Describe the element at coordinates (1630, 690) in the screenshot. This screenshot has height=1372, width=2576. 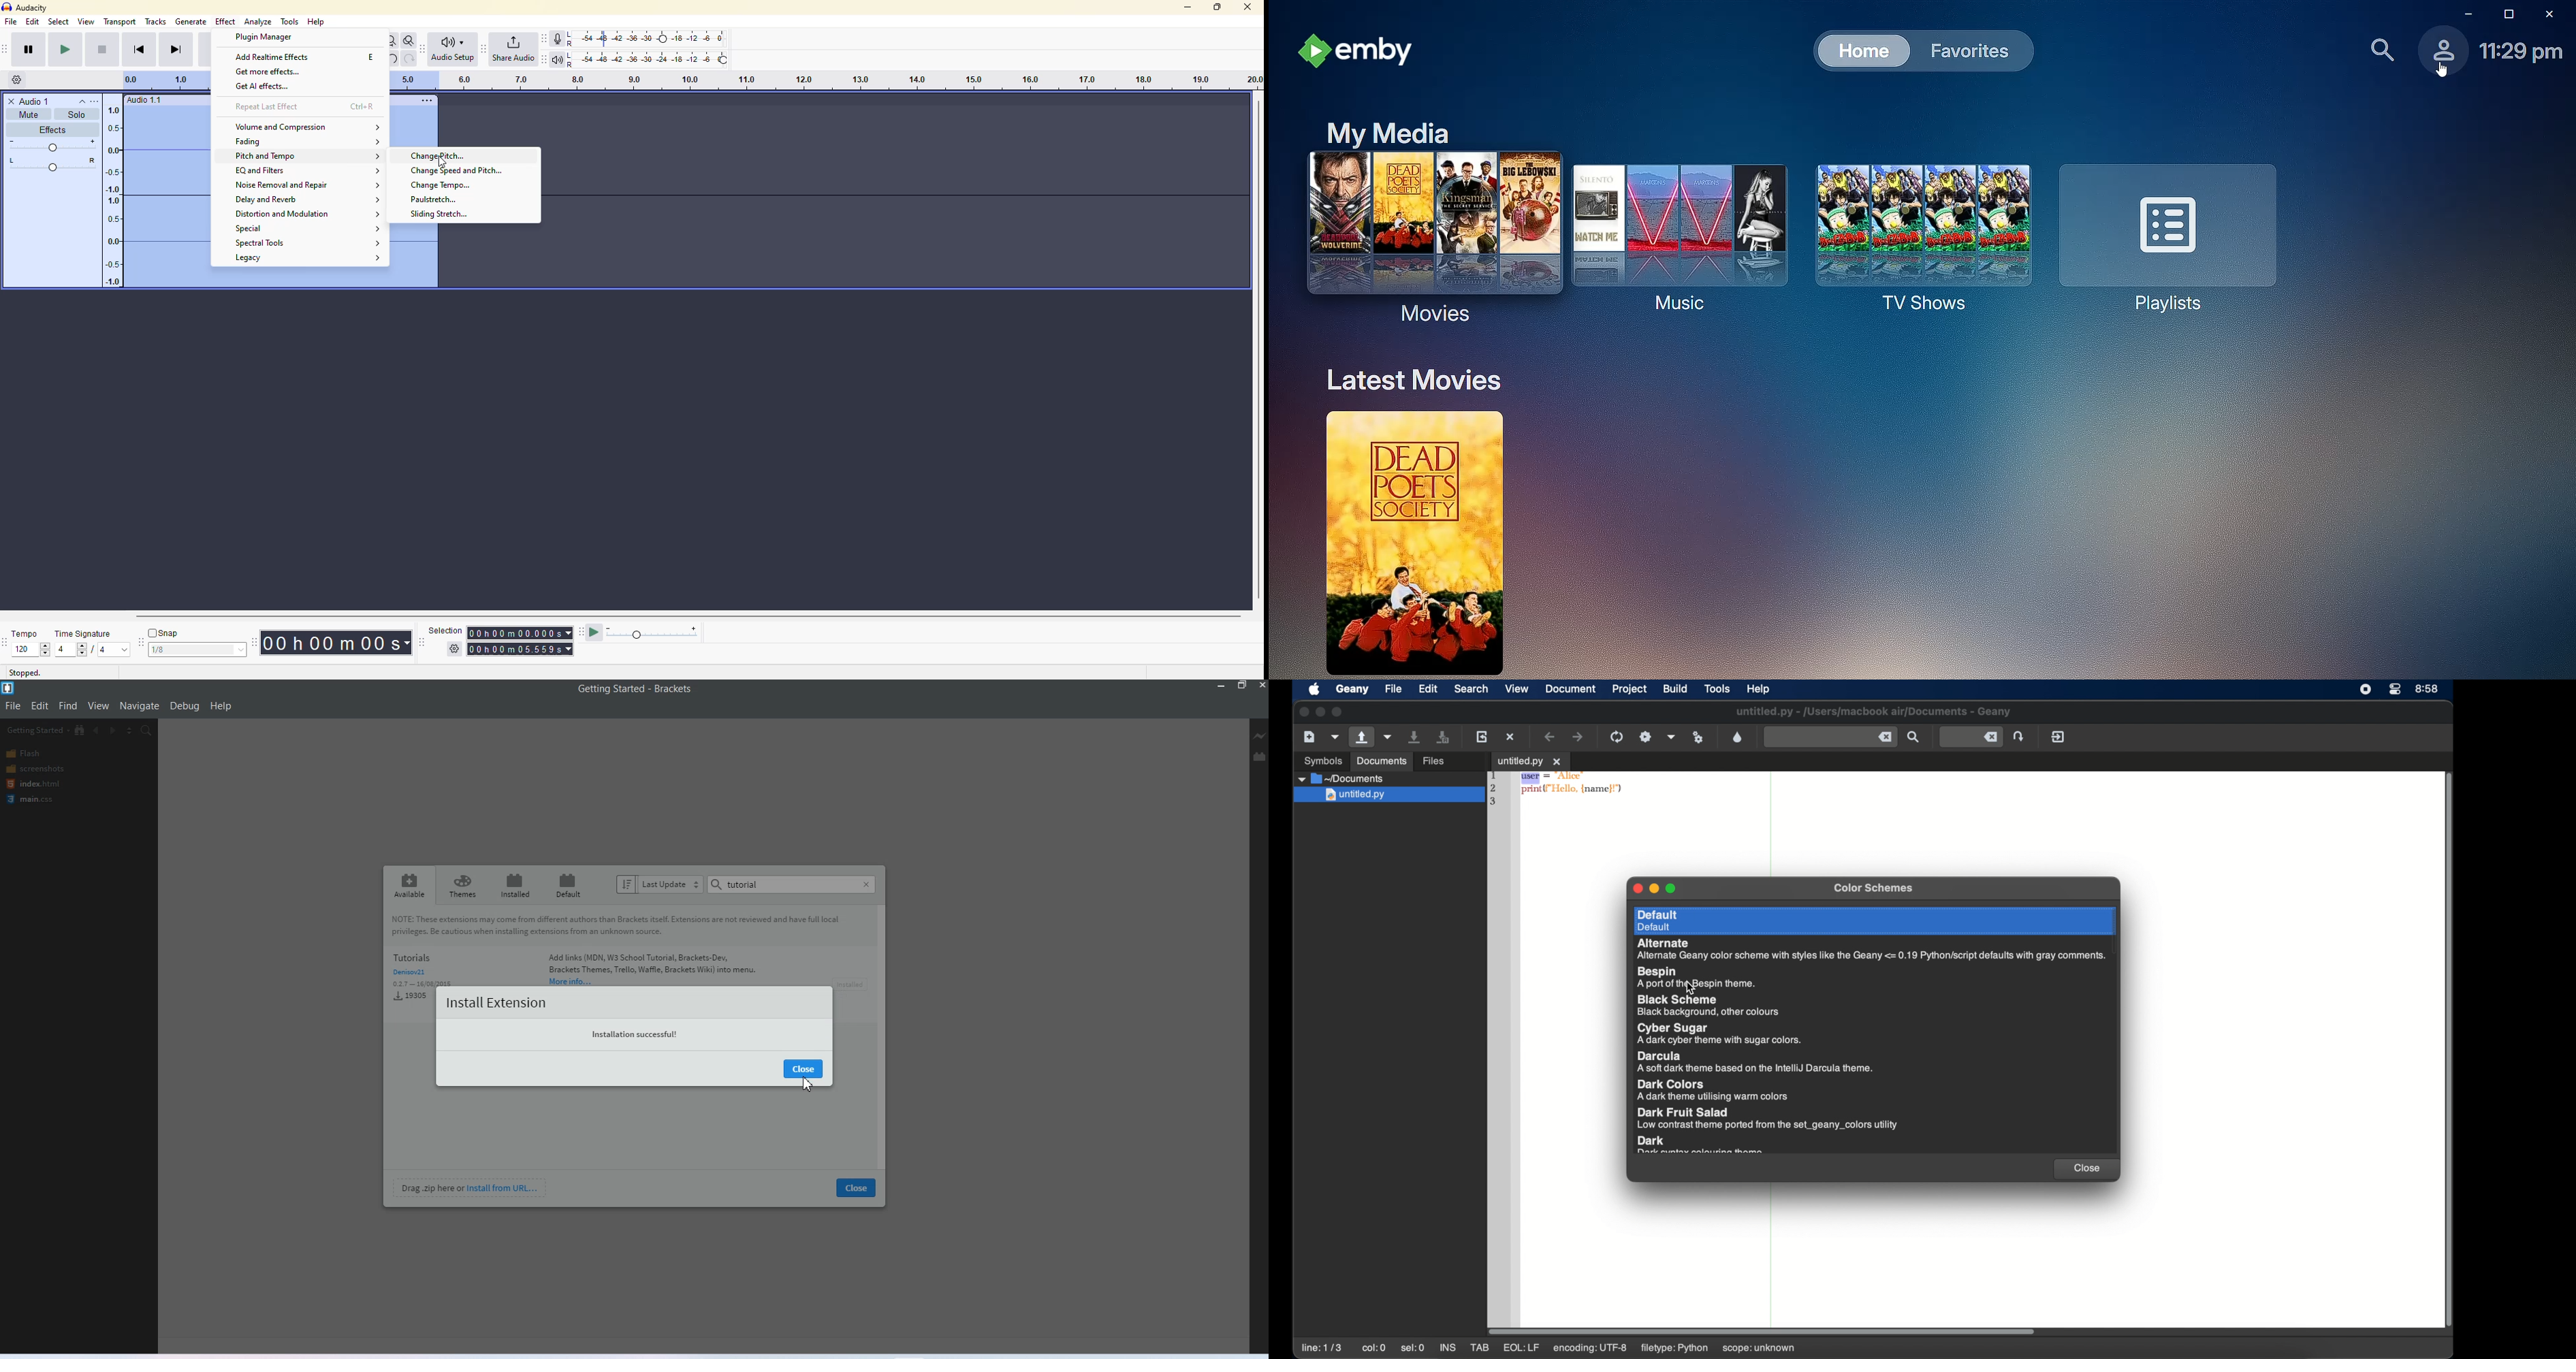
I see `project` at that location.